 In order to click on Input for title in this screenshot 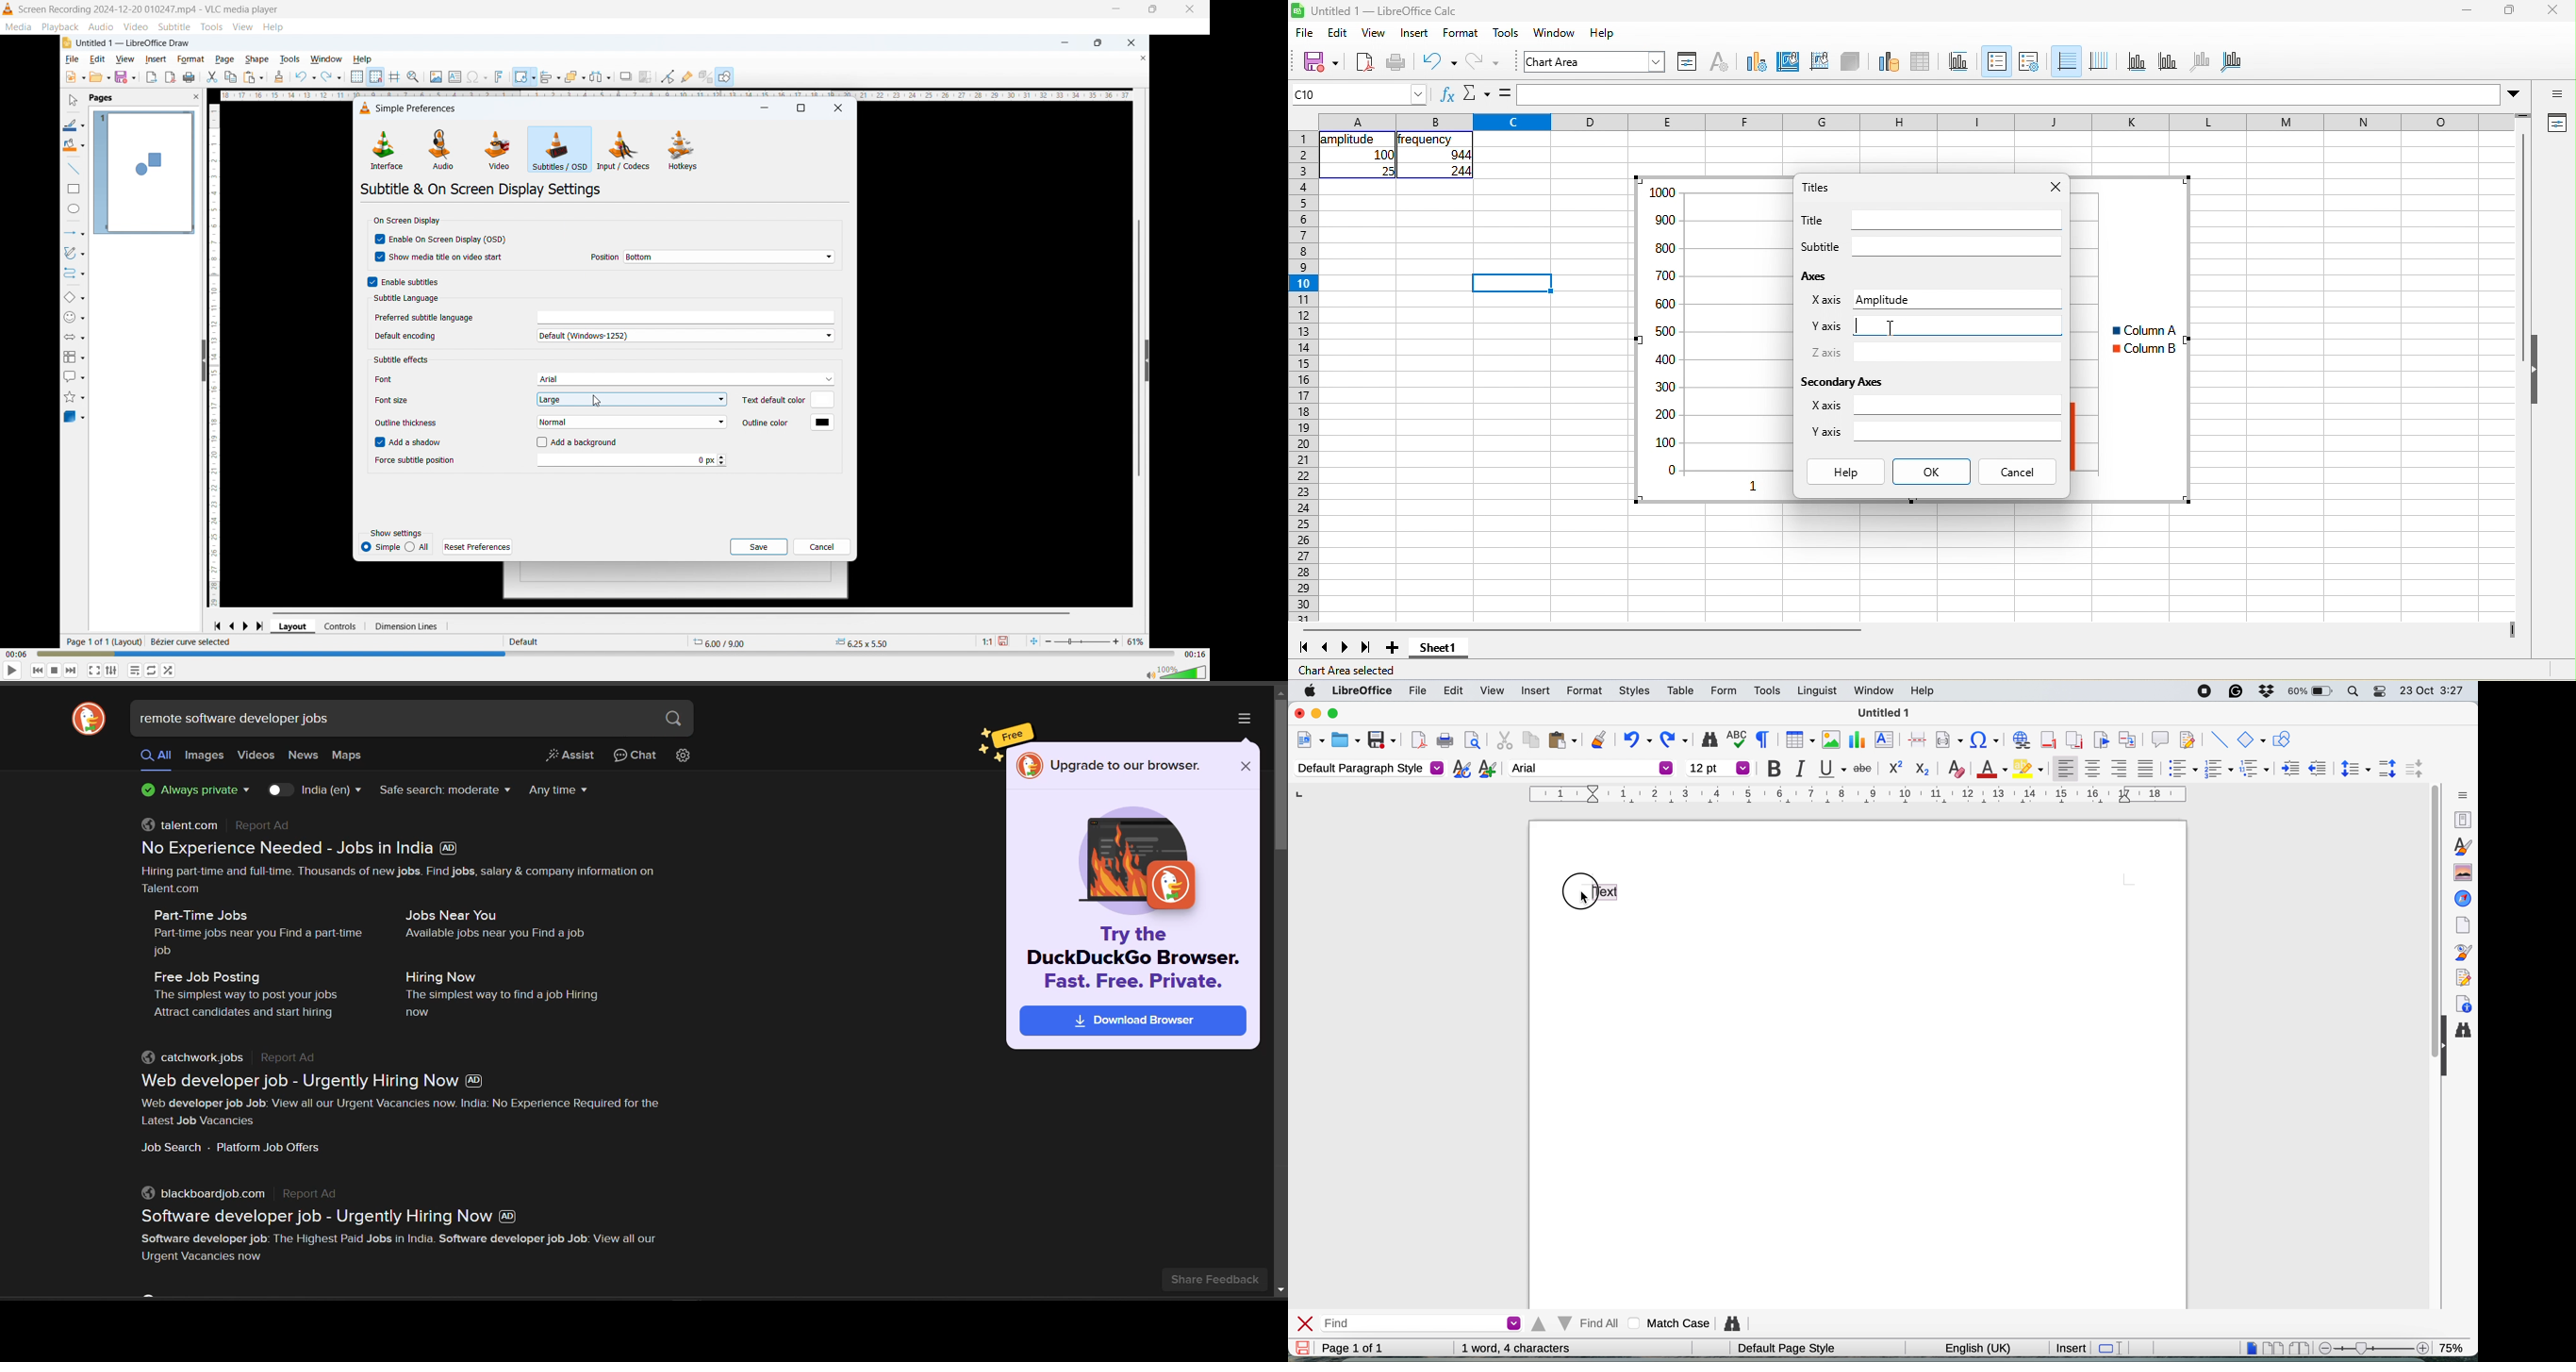, I will do `click(1957, 220)`.